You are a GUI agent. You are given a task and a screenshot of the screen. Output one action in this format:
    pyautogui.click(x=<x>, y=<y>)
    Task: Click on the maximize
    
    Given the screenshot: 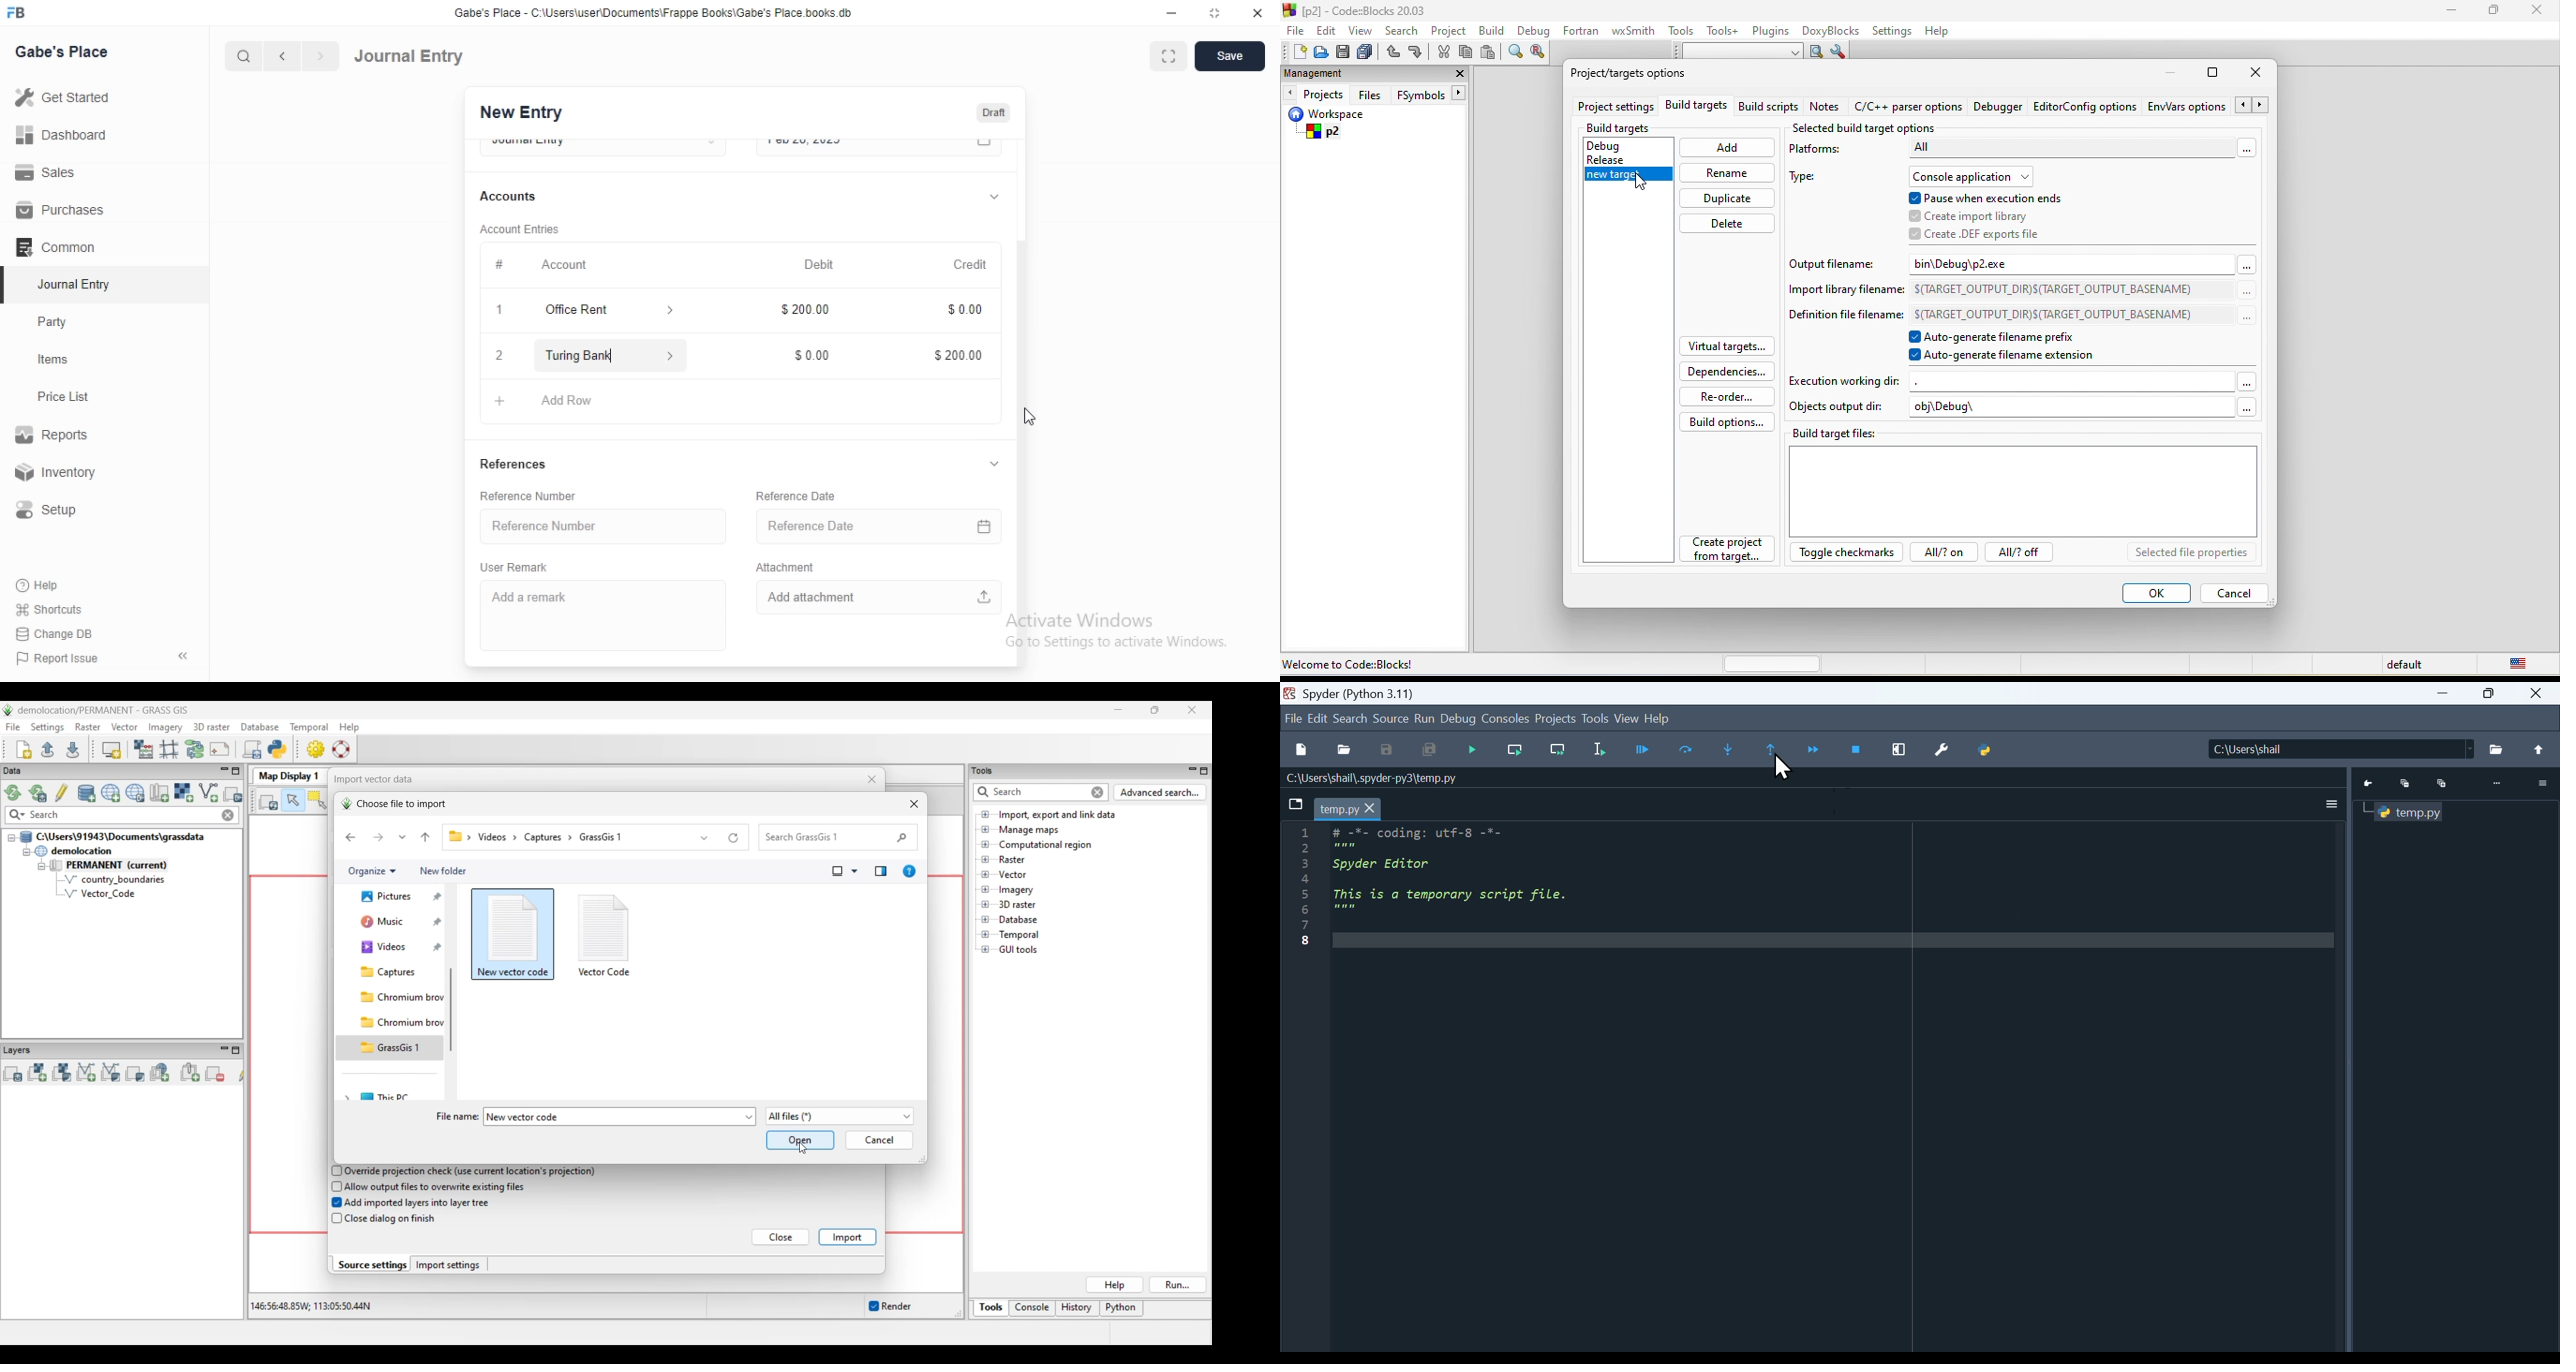 What is the action you would take?
    pyautogui.click(x=2494, y=14)
    